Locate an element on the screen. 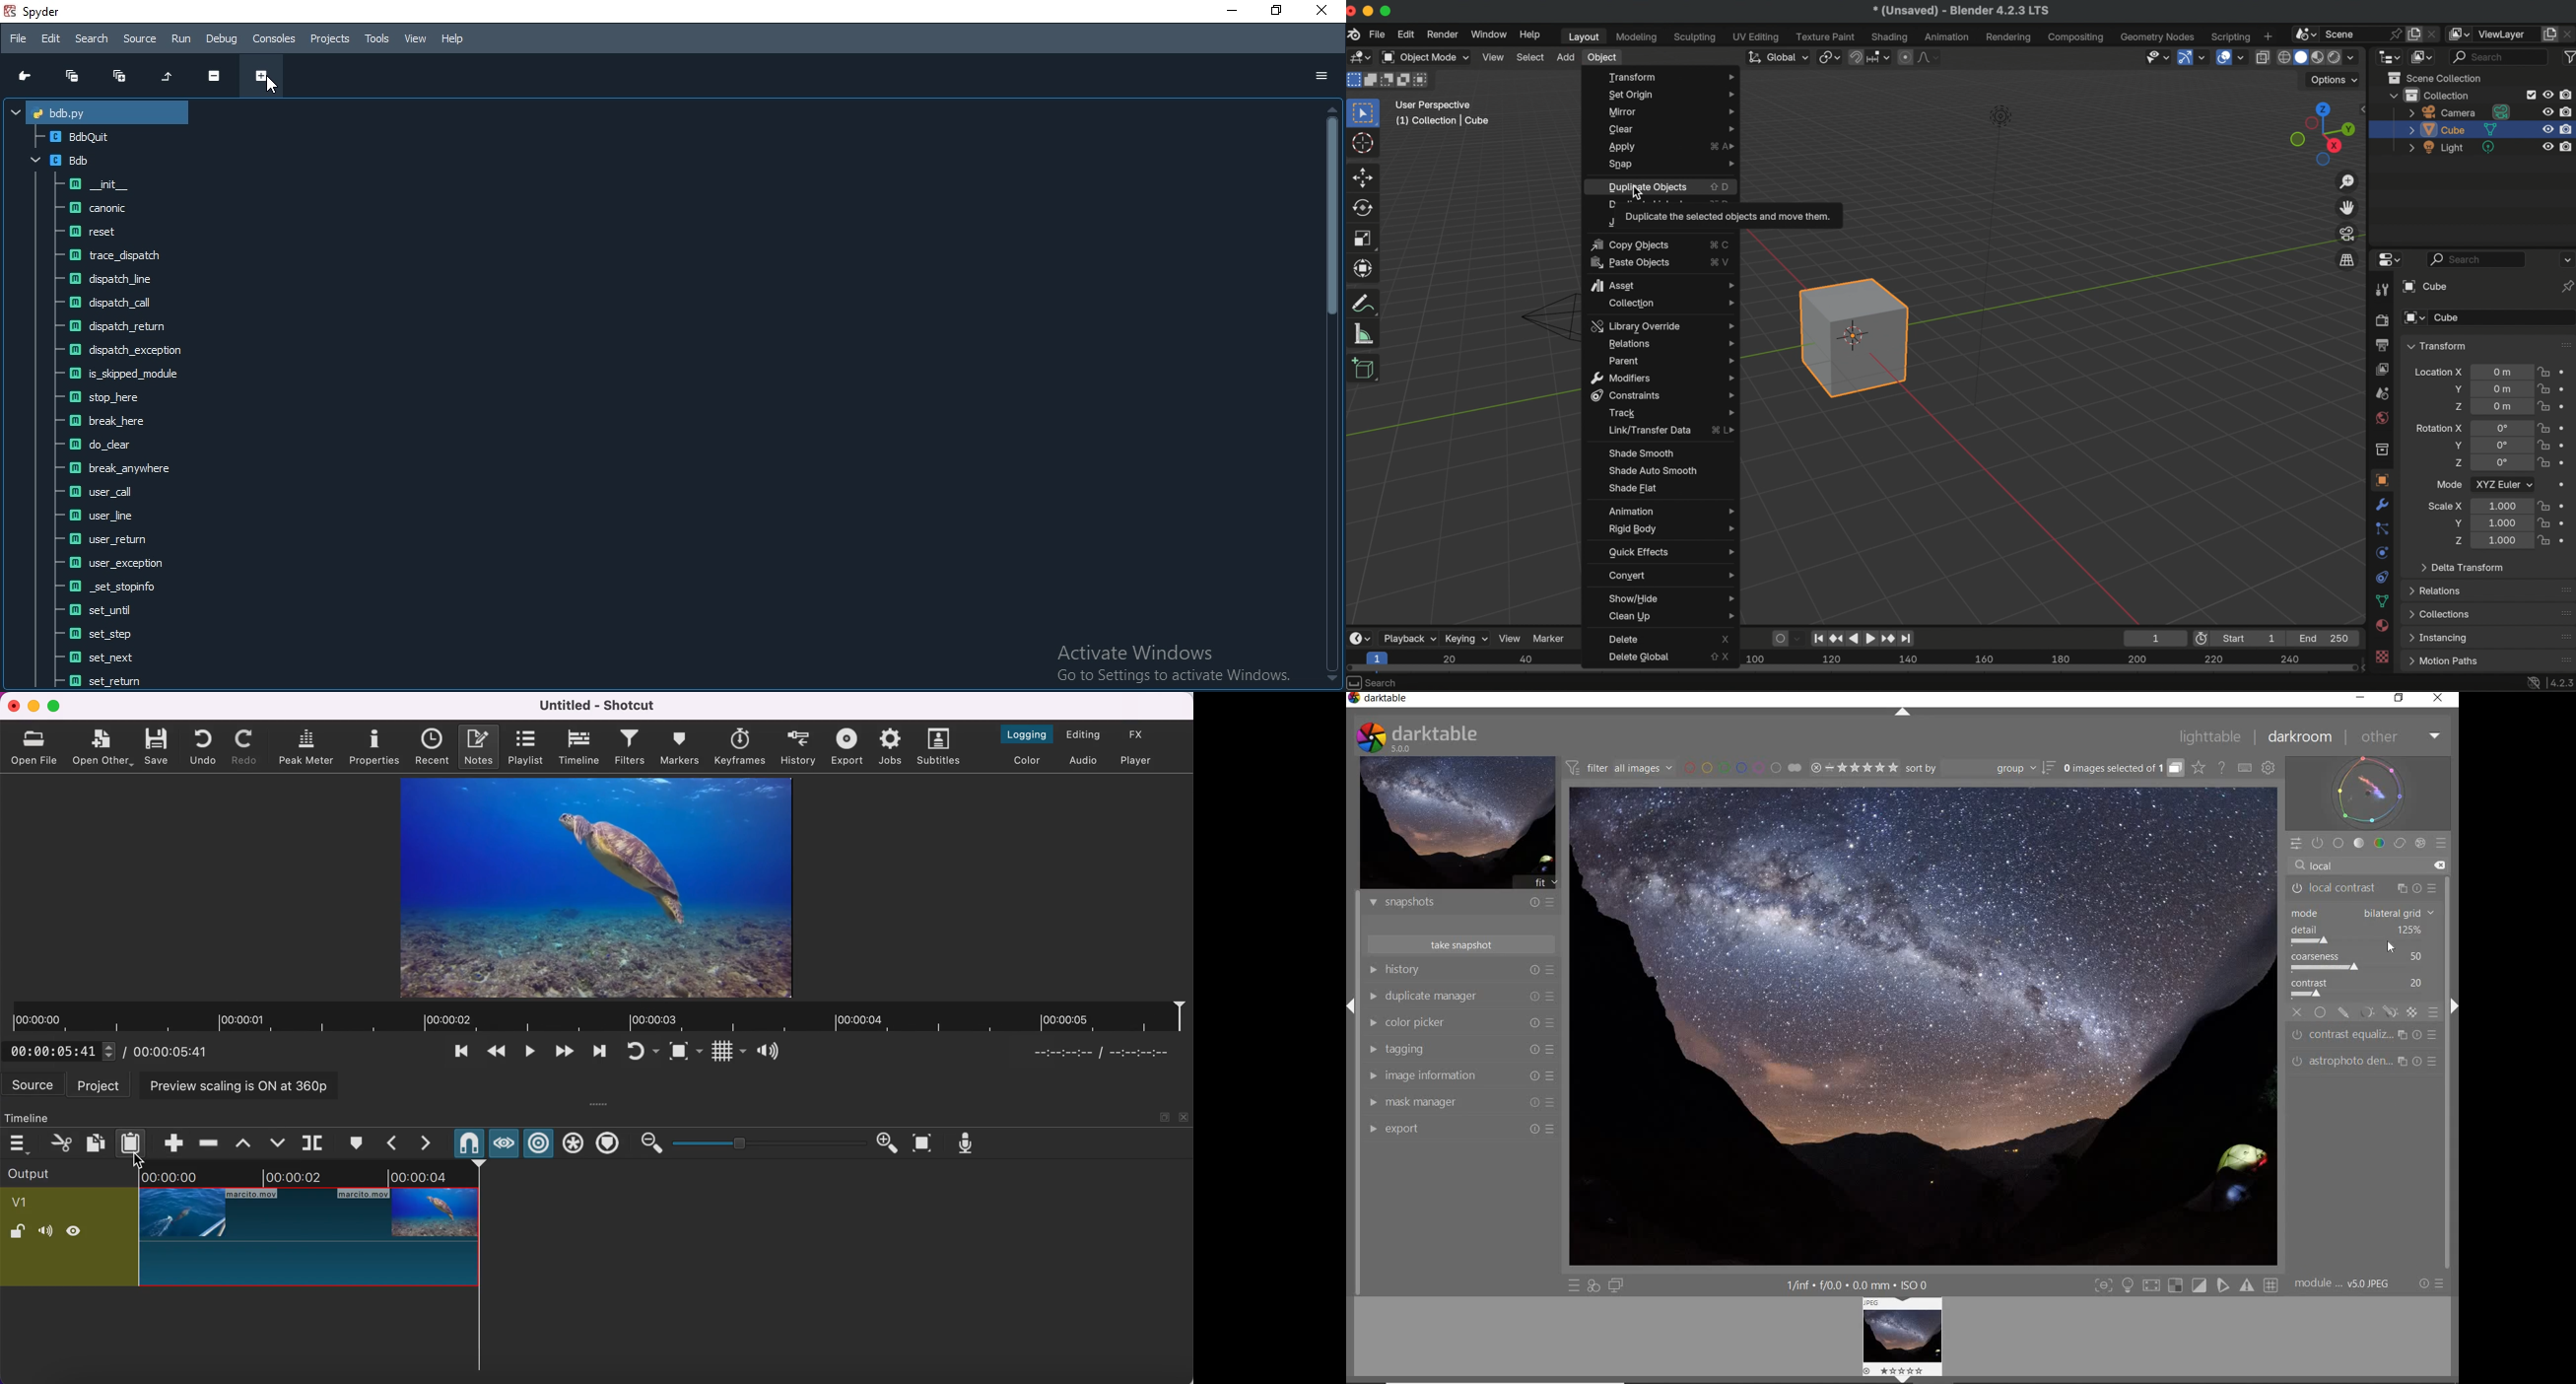 This screenshot has width=2576, height=1400. QUICK ACCESS PANEL is located at coordinates (2299, 844).